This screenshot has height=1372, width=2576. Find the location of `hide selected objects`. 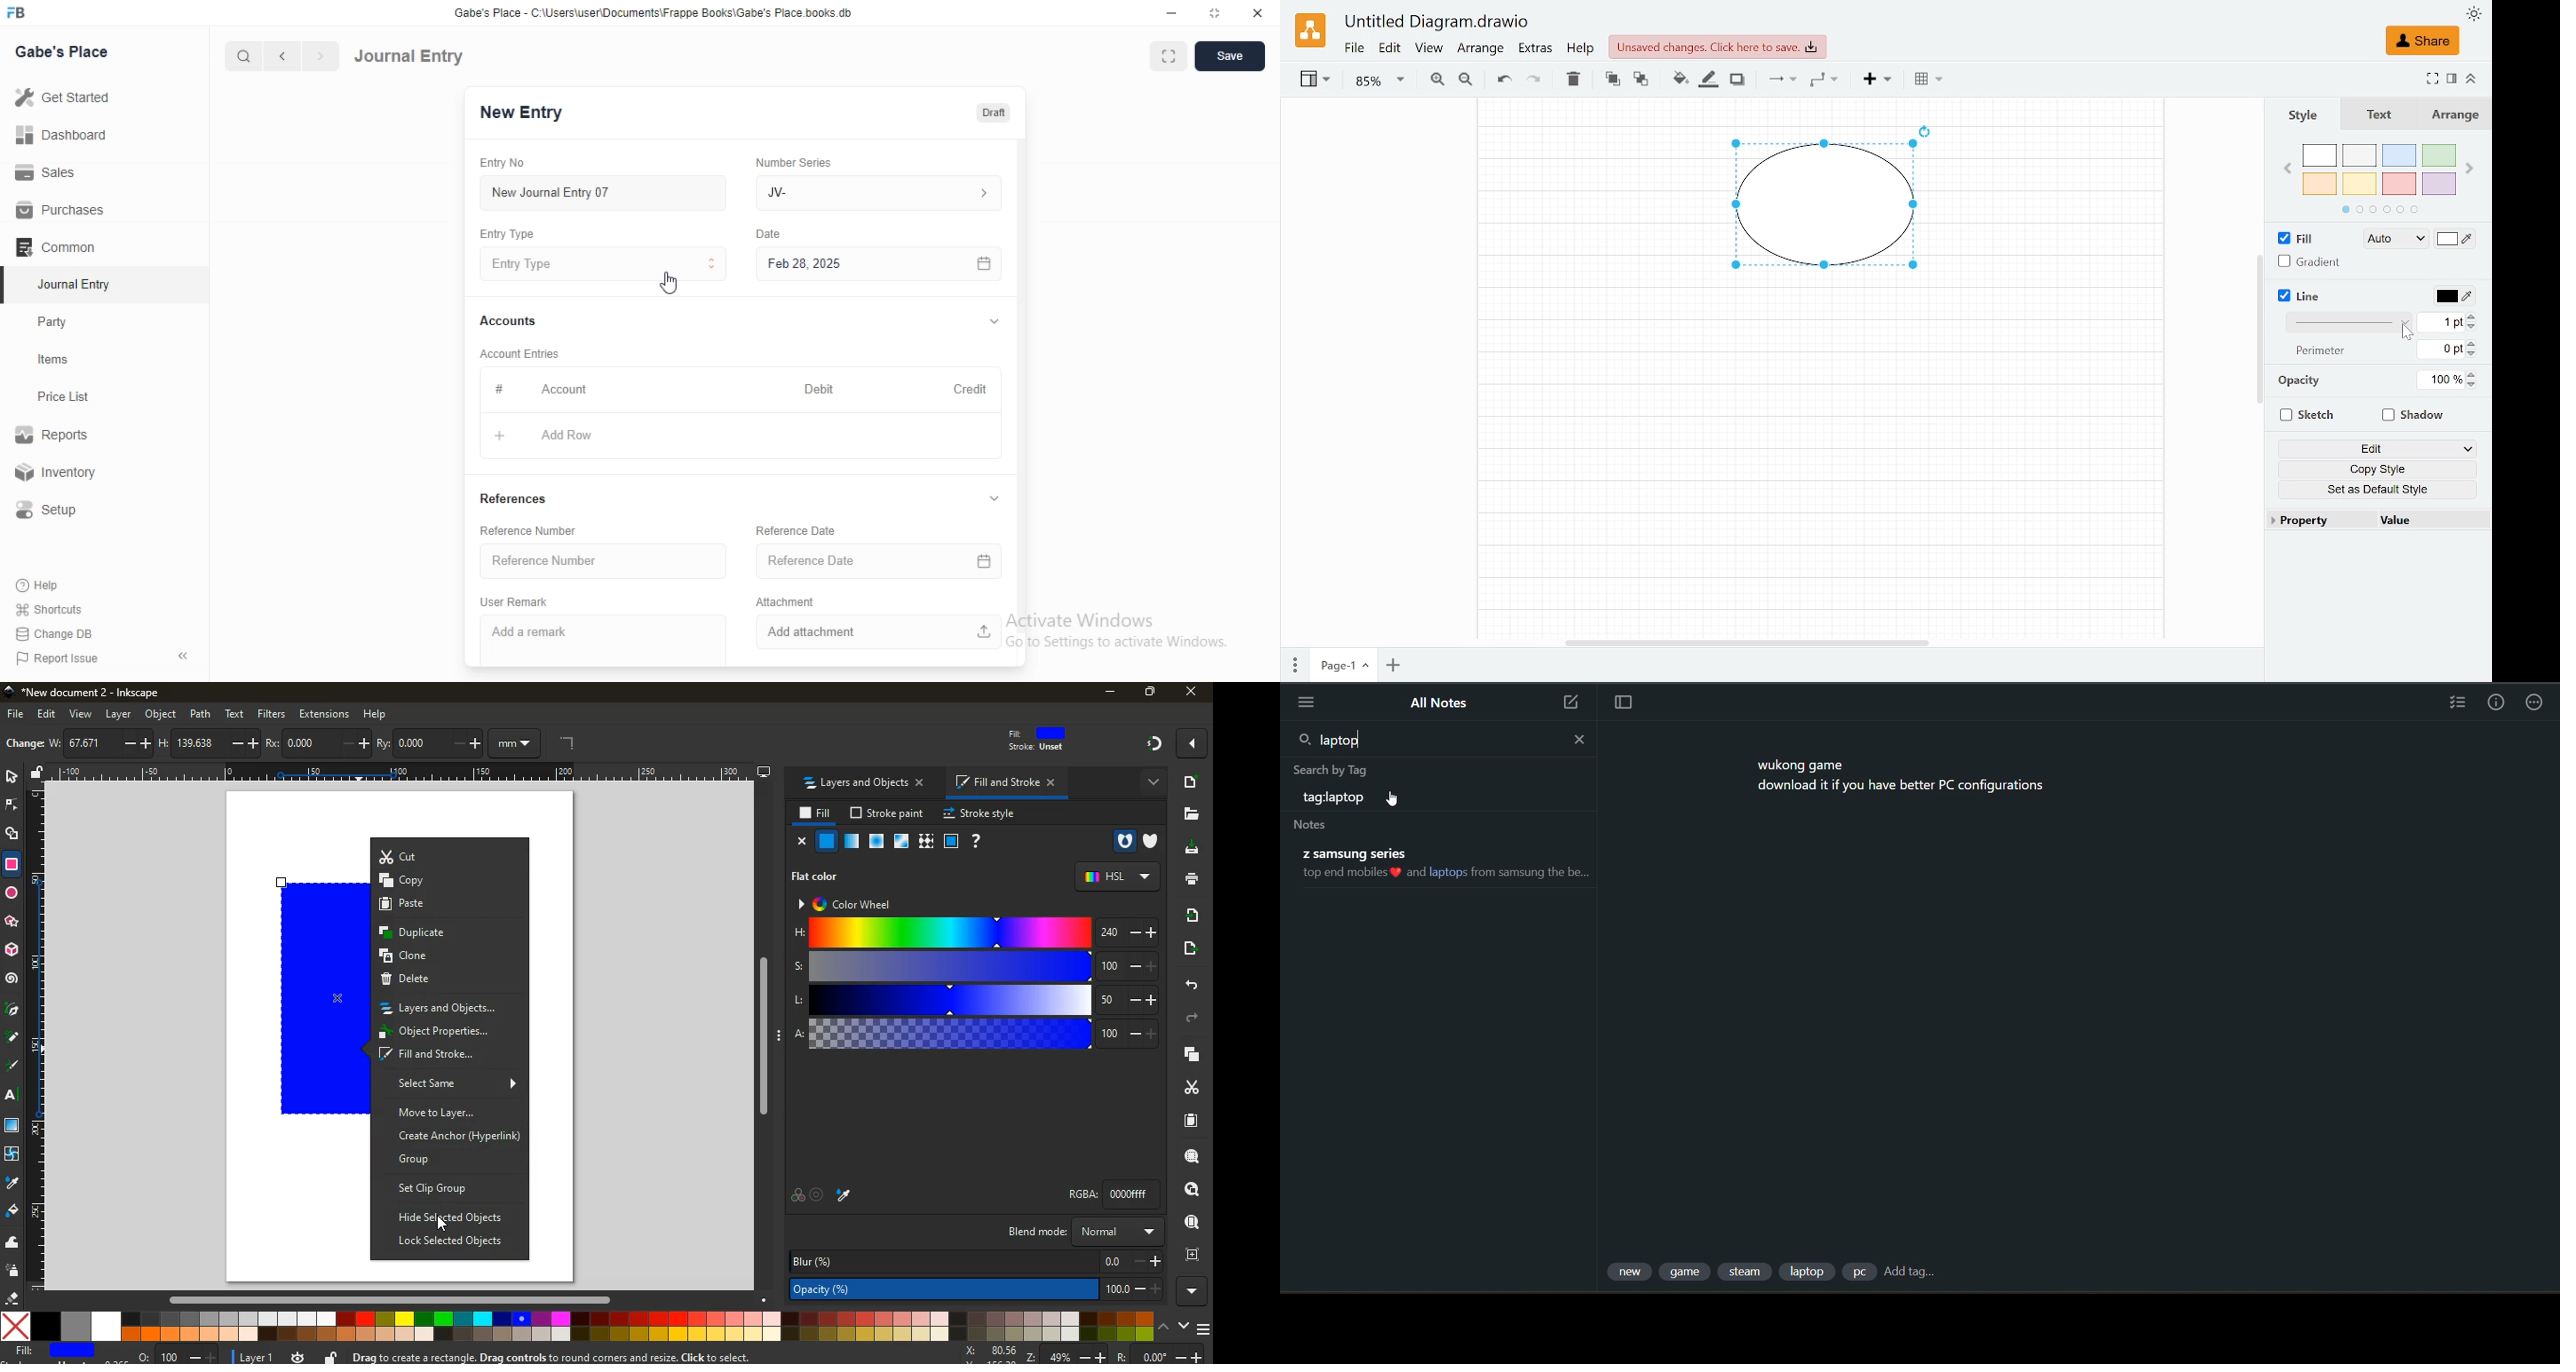

hide selected objects is located at coordinates (452, 1217).